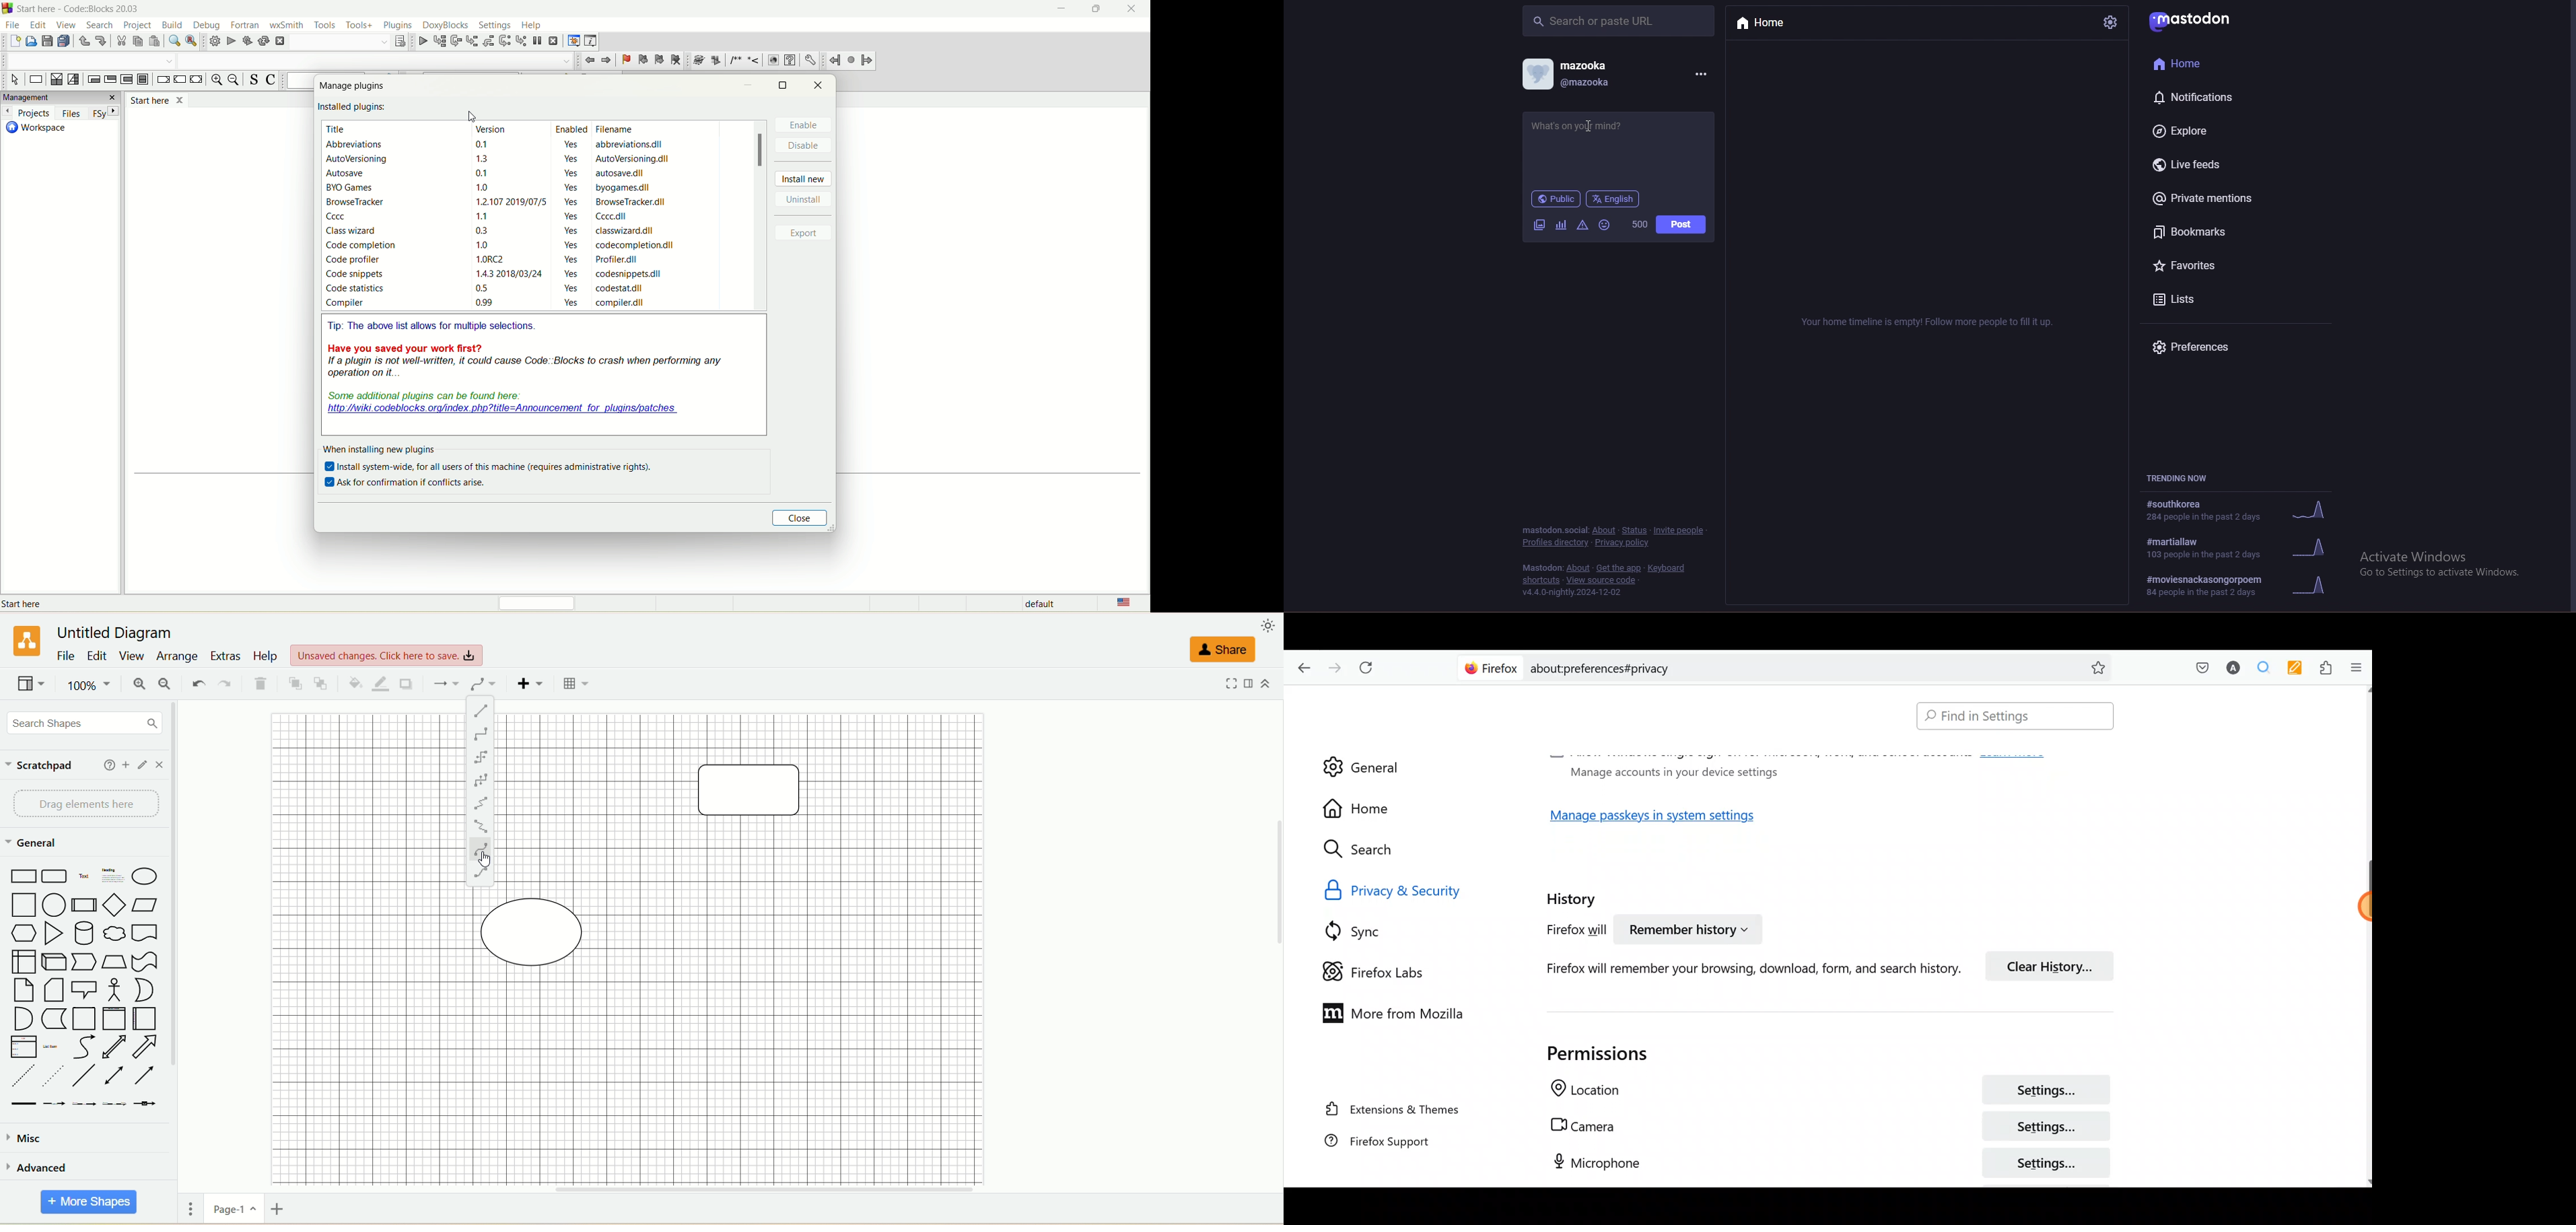 The height and width of the screenshot is (1232, 2576). What do you see at coordinates (494, 128) in the screenshot?
I see `Version` at bounding box center [494, 128].